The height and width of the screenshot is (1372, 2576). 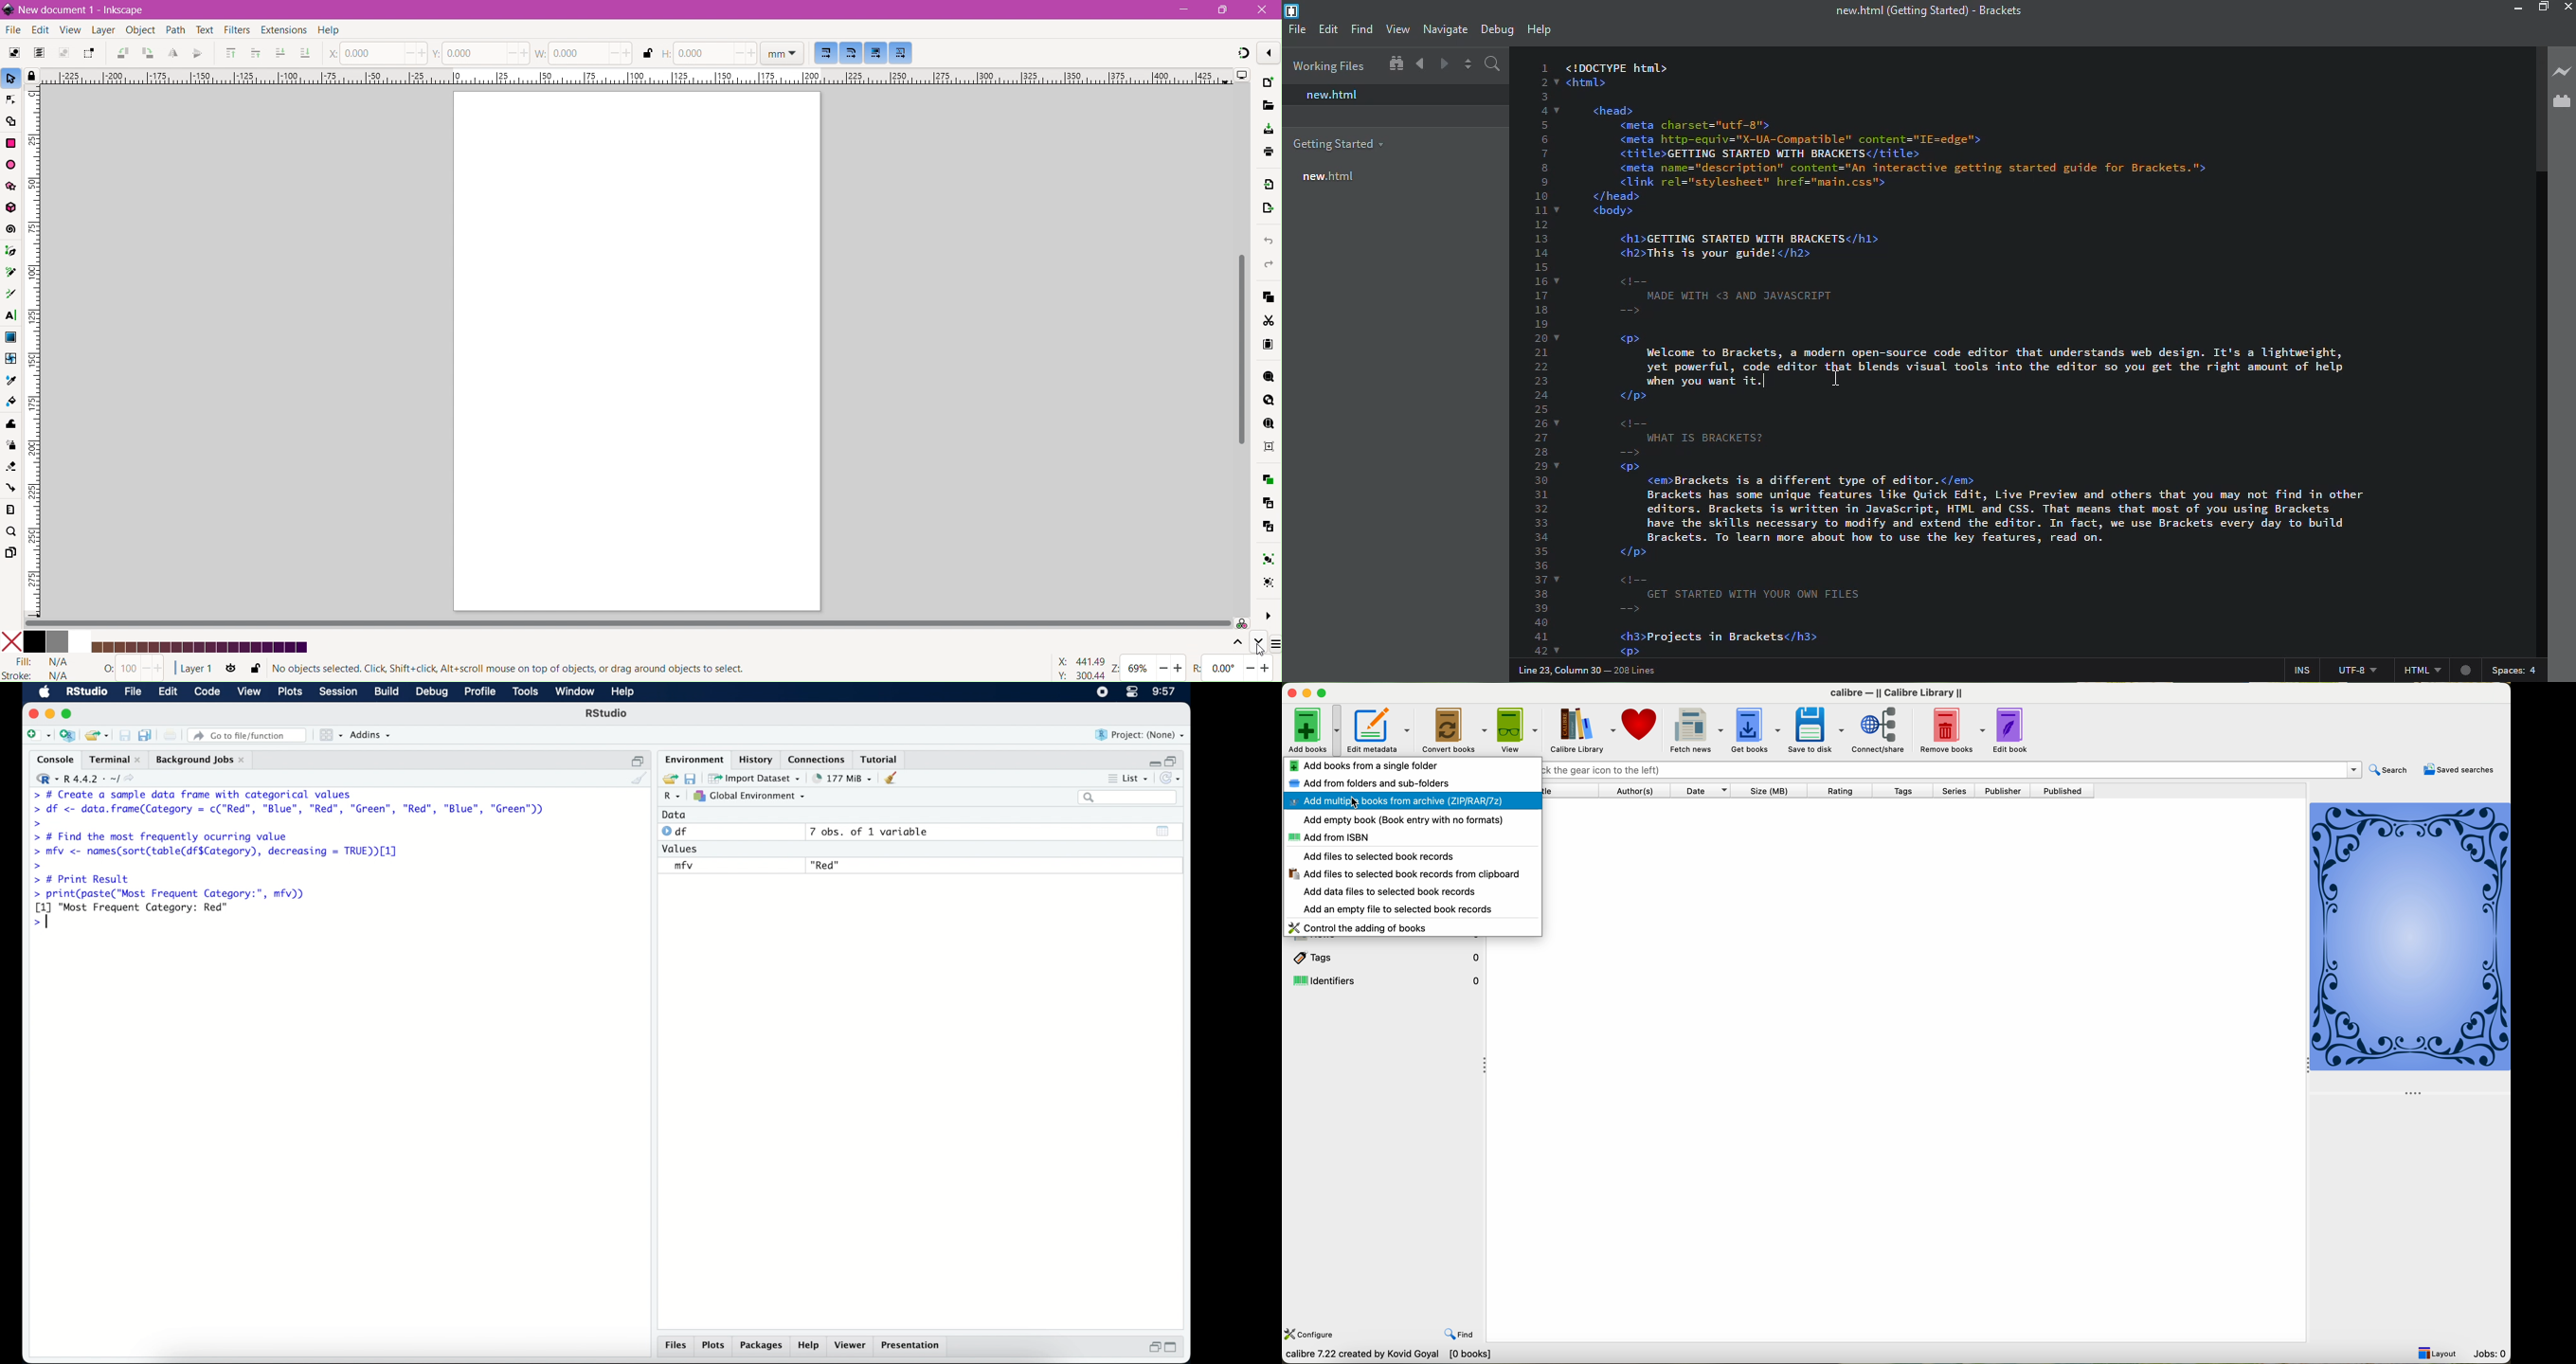 What do you see at coordinates (330, 735) in the screenshot?
I see `workspace panes` at bounding box center [330, 735].